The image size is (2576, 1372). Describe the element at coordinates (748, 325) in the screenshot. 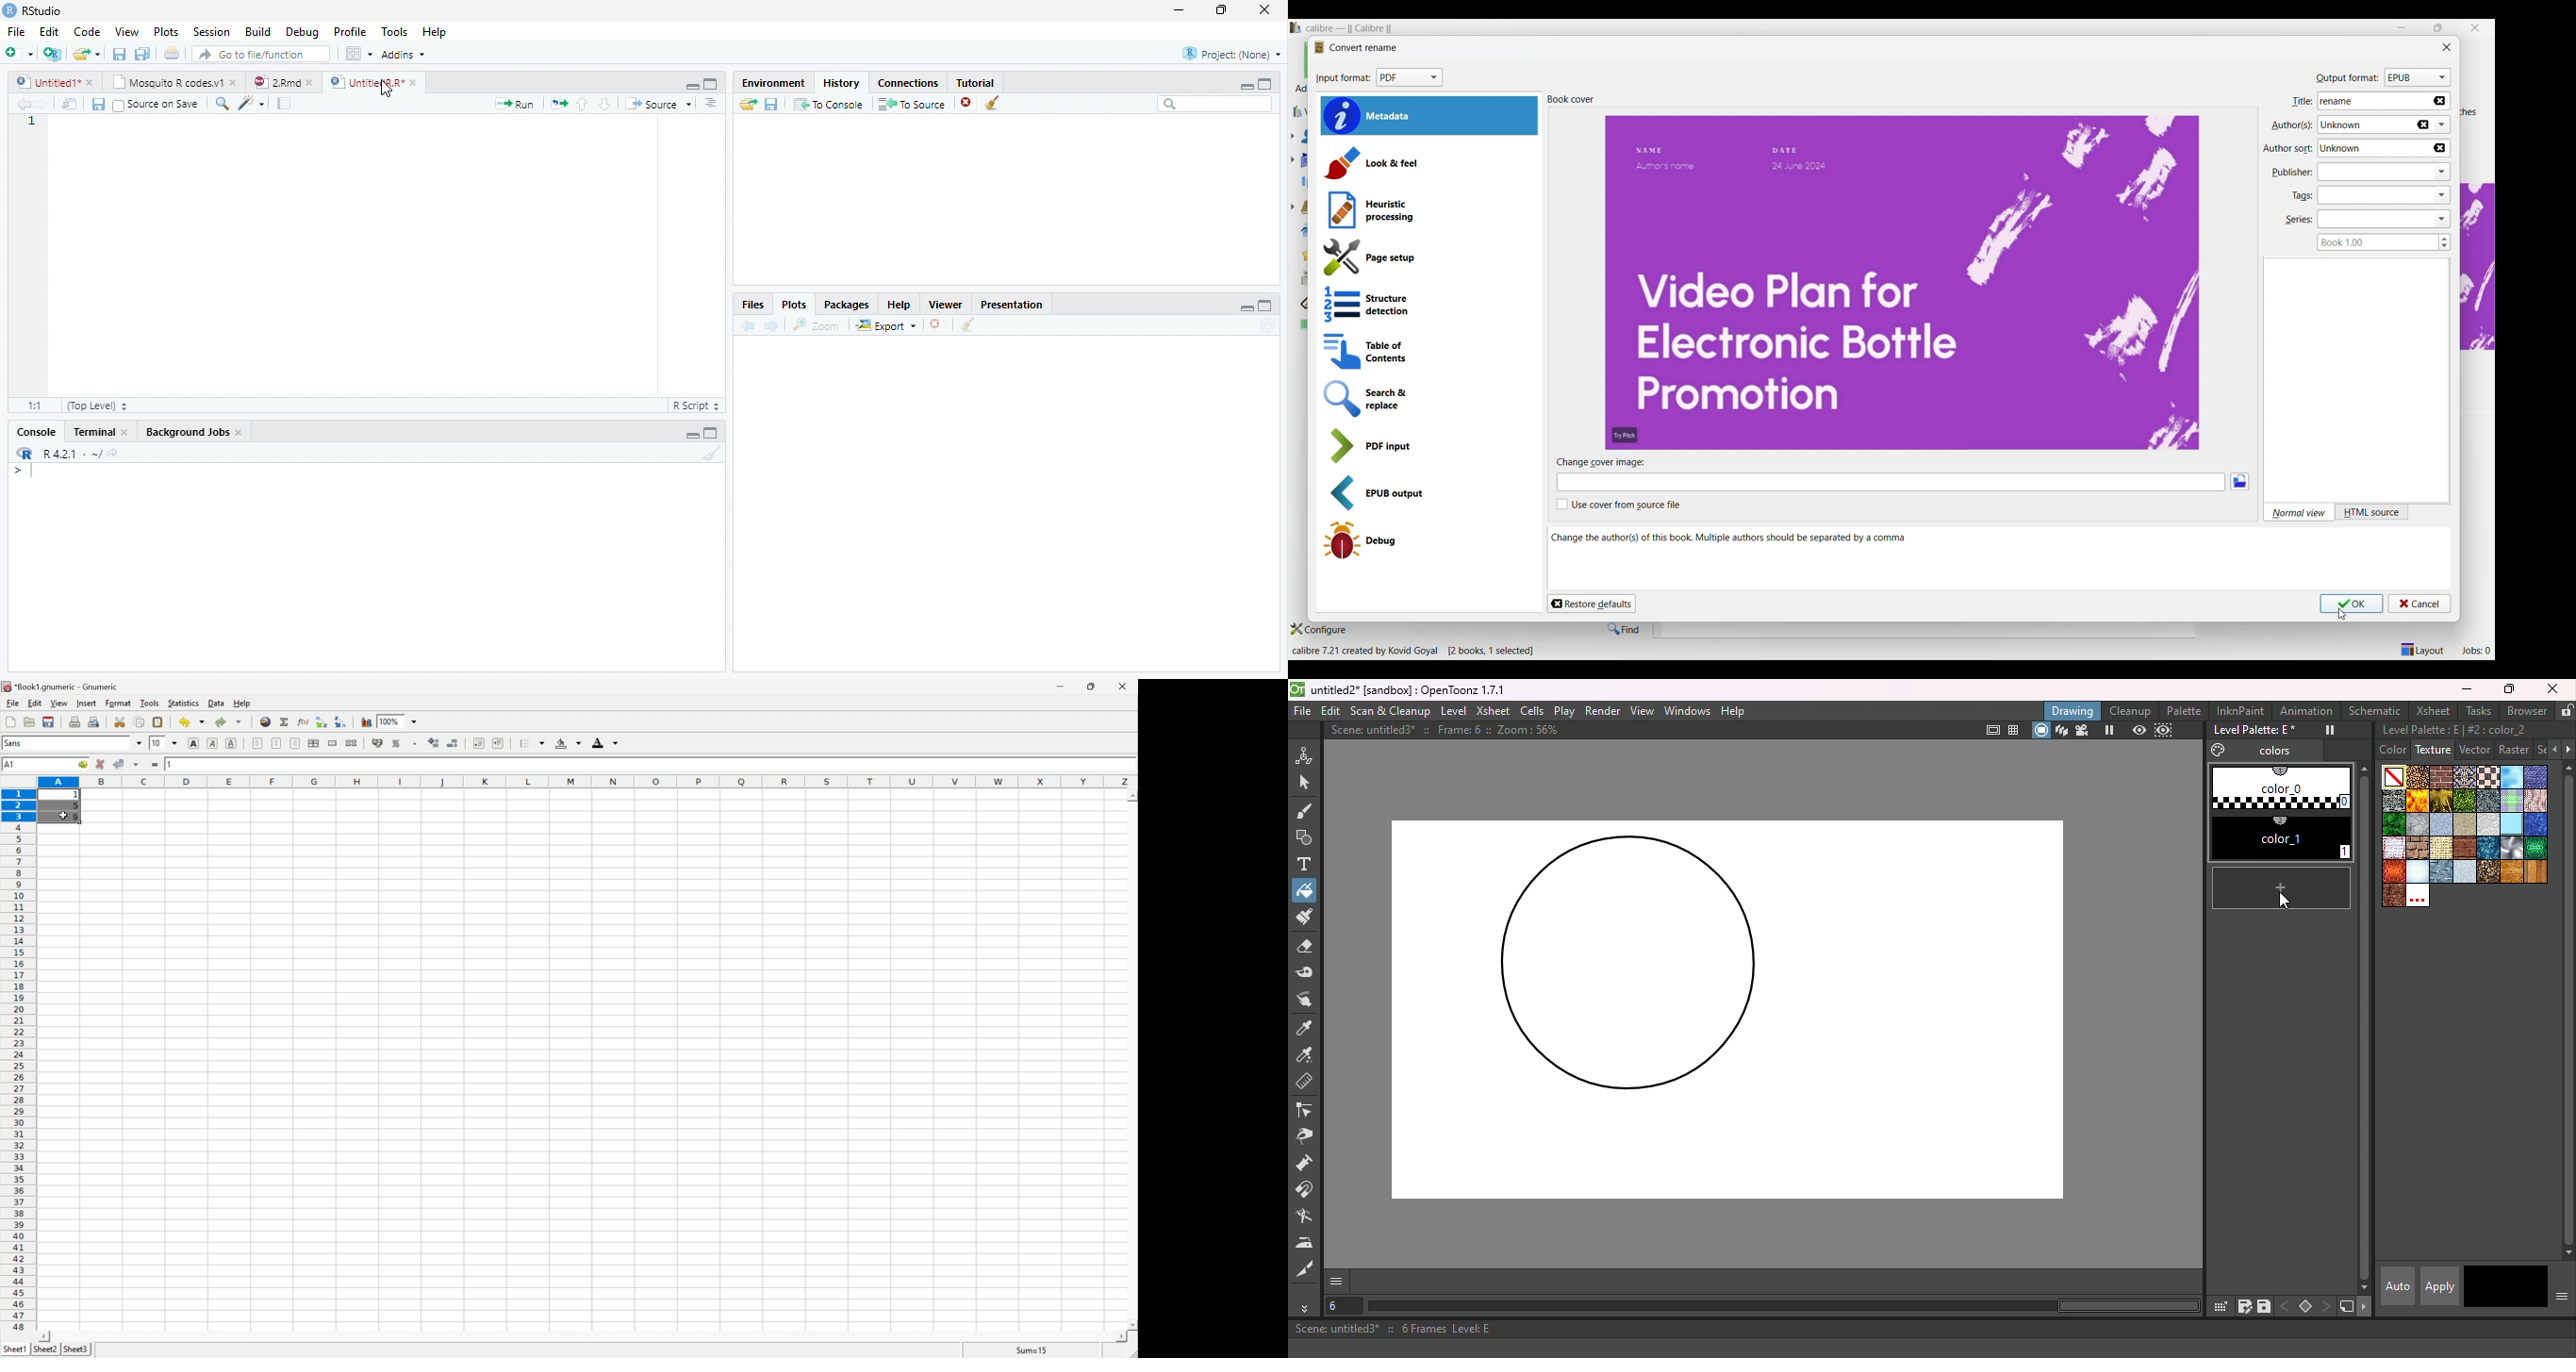

I see `Previous plot` at that location.